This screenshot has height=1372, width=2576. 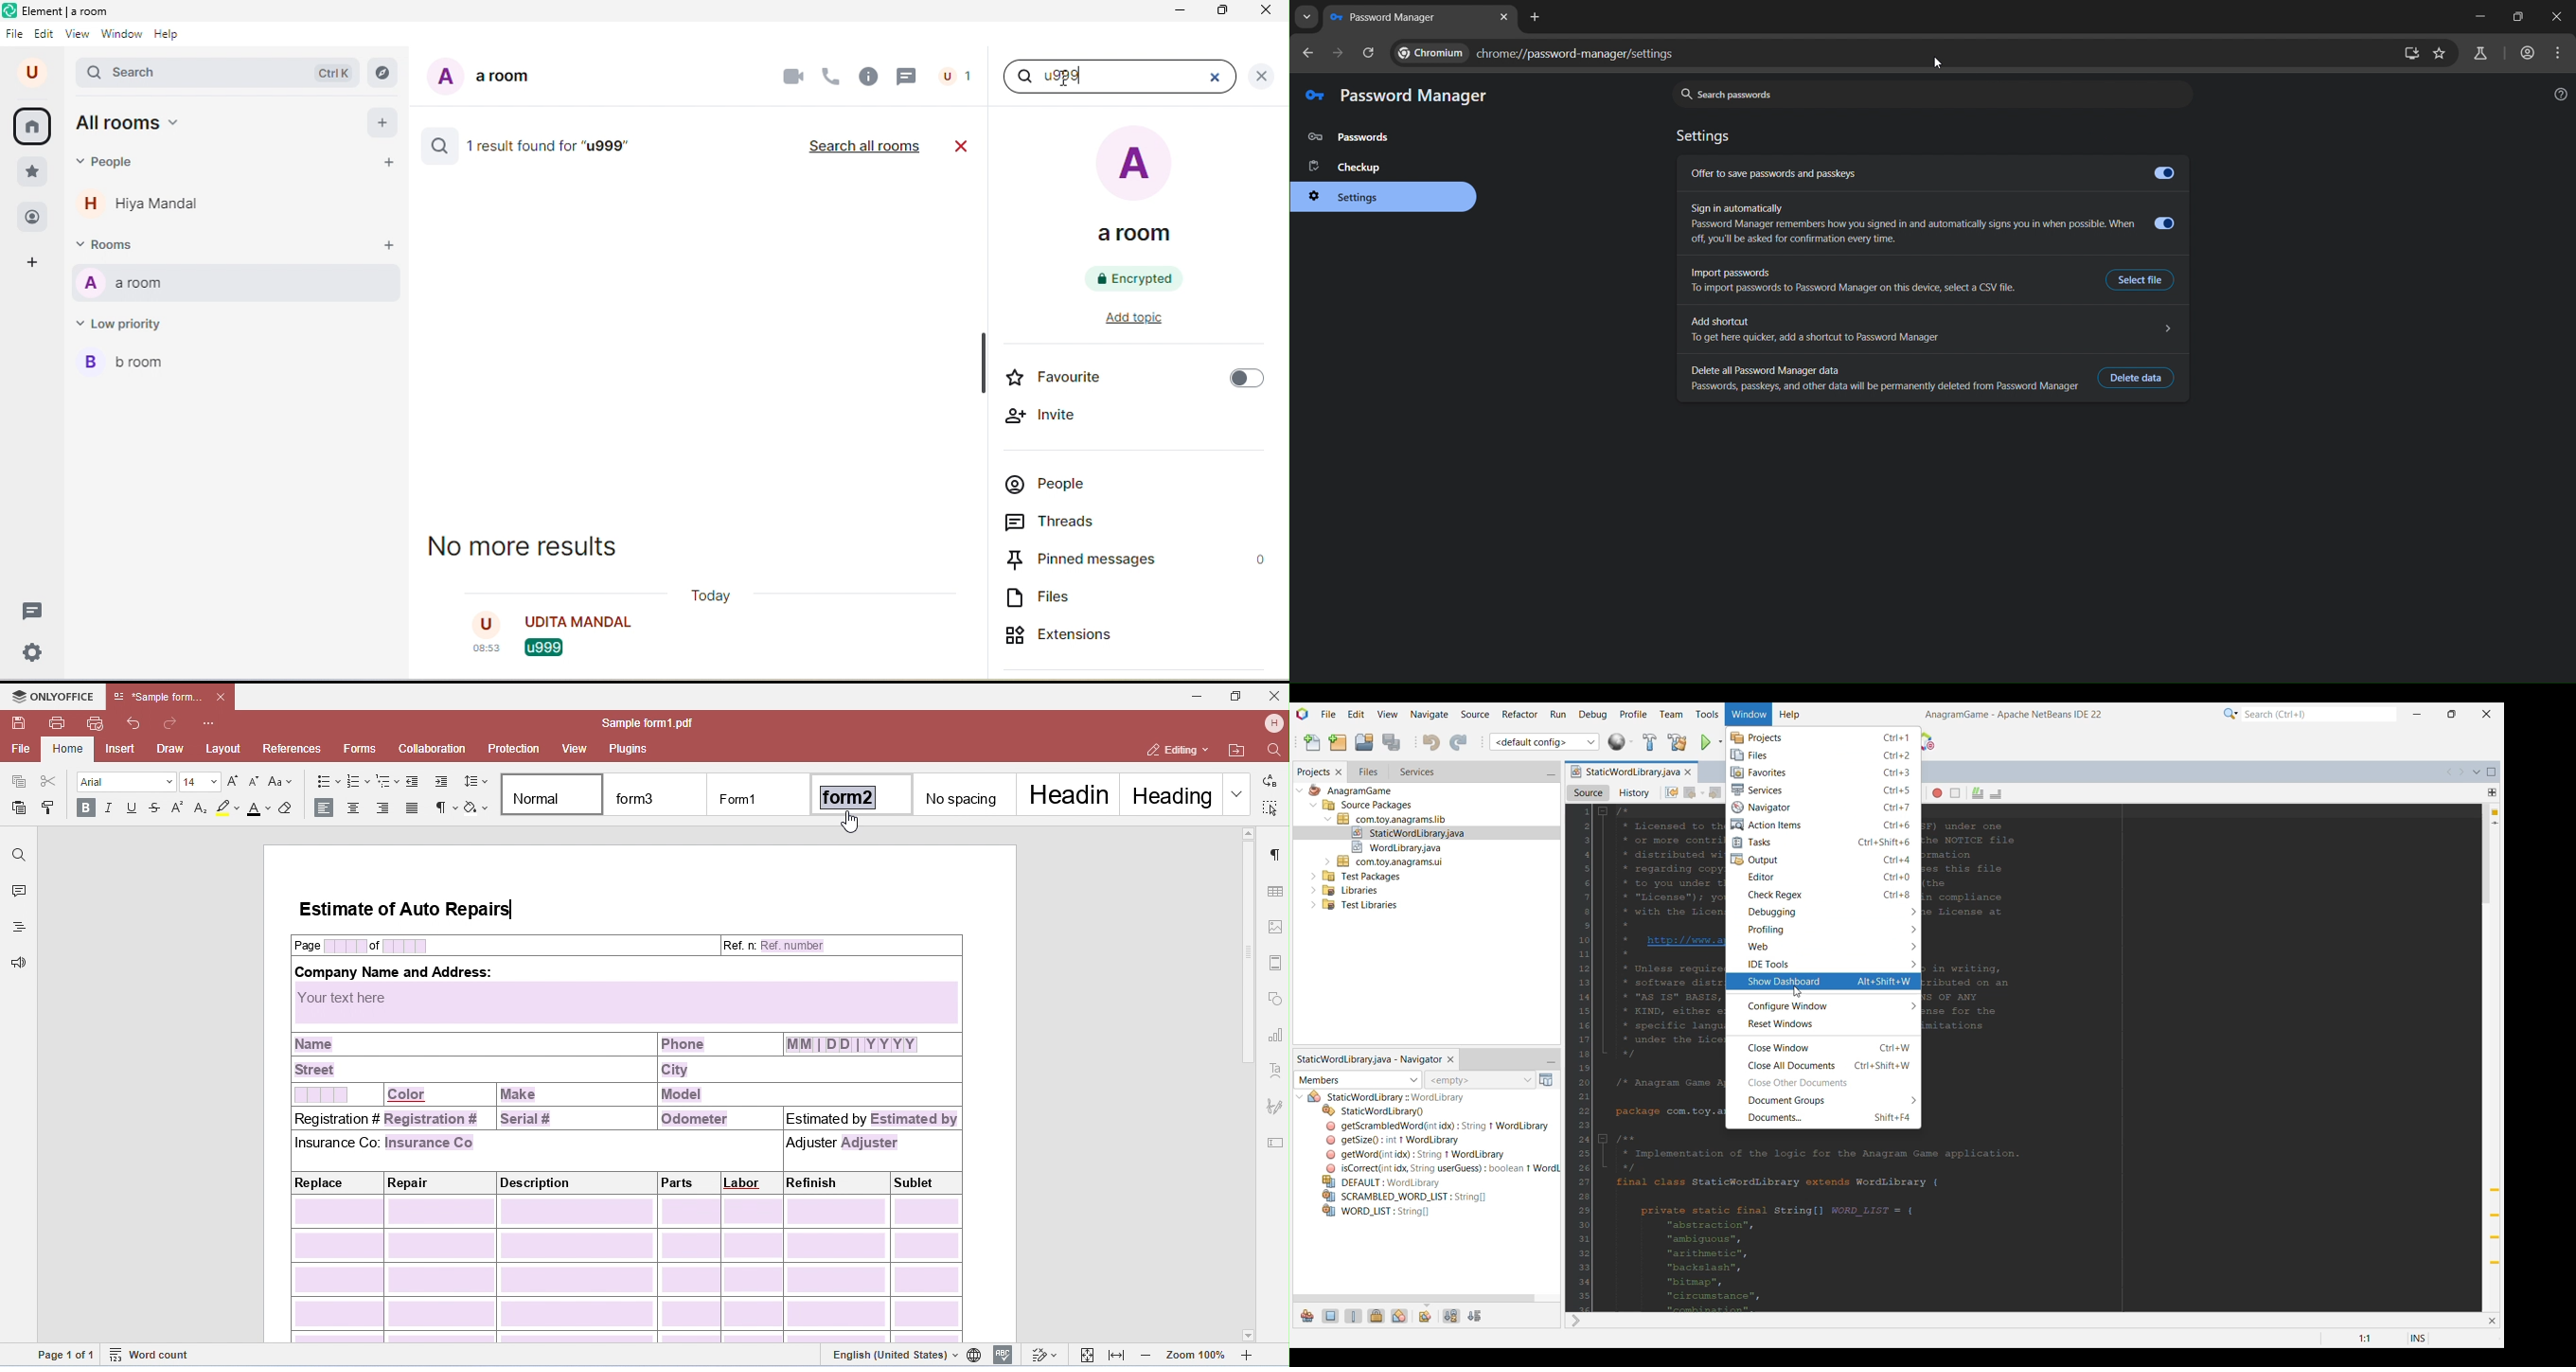 What do you see at coordinates (388, 246) in the screenshot?
I see `add room` at bounding box center [388, 246].